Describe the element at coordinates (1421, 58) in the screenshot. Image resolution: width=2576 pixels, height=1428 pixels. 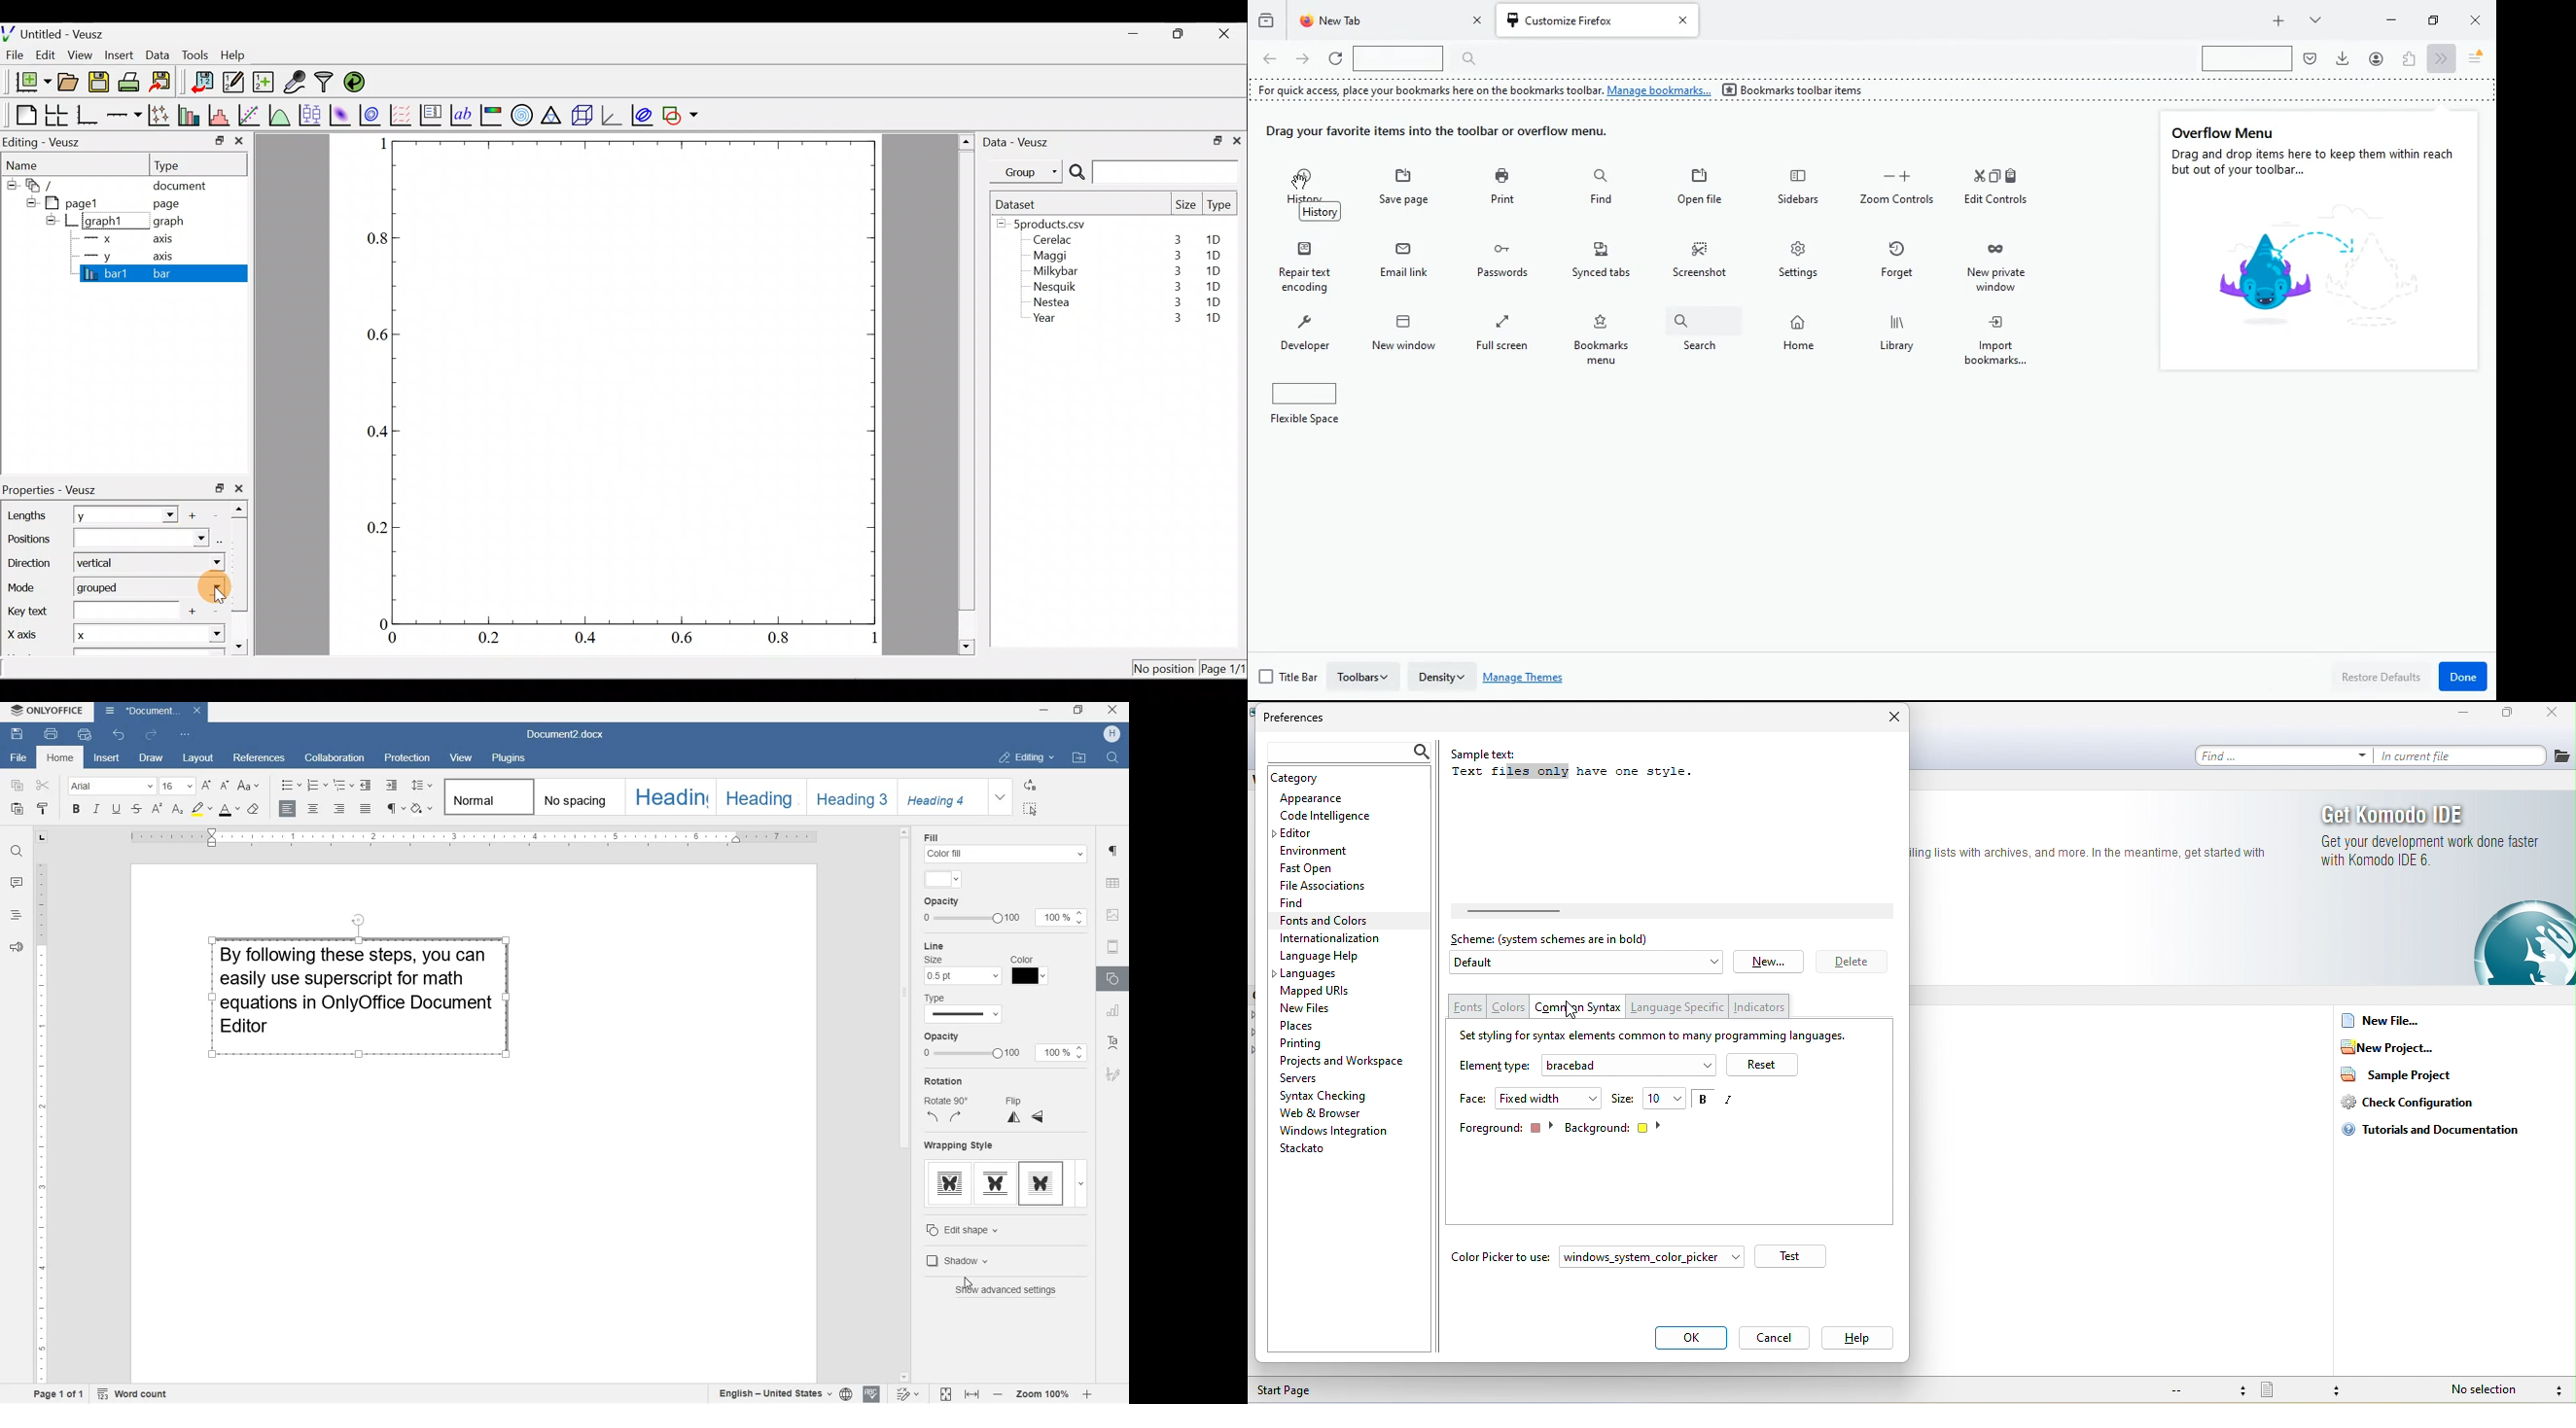
I see `search` at that location.